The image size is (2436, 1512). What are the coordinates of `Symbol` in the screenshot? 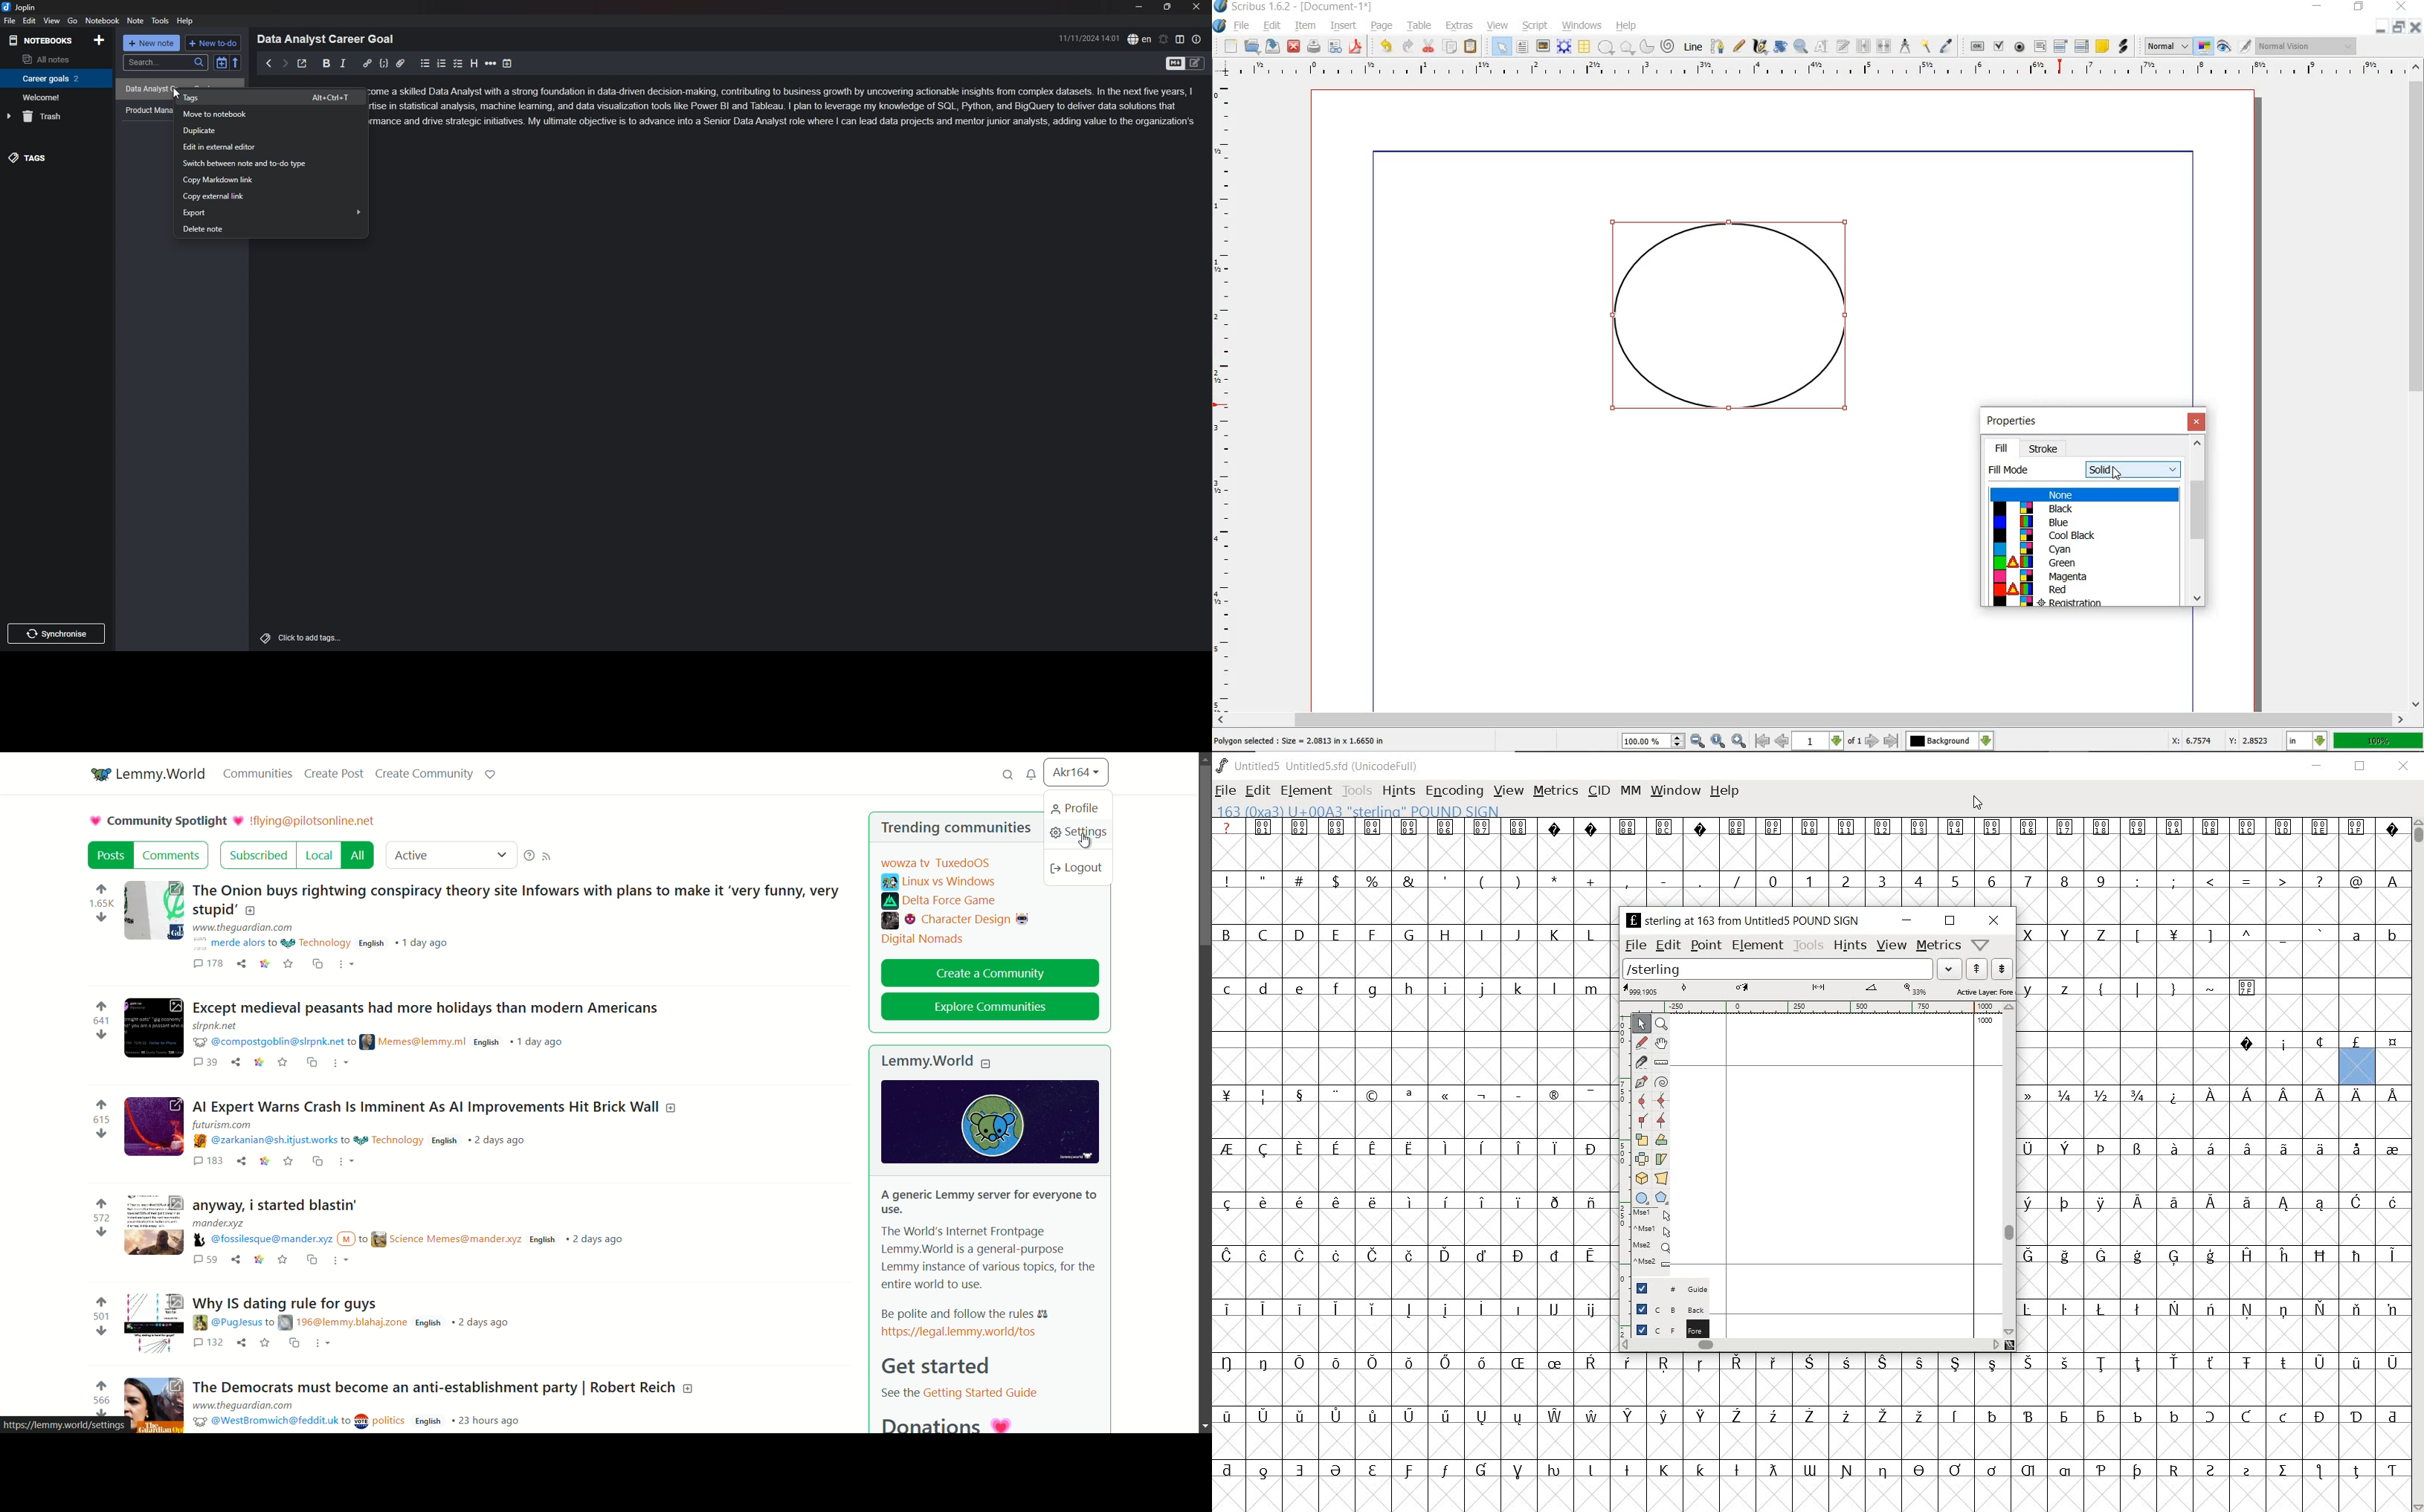 It's located at (1771, 1470).